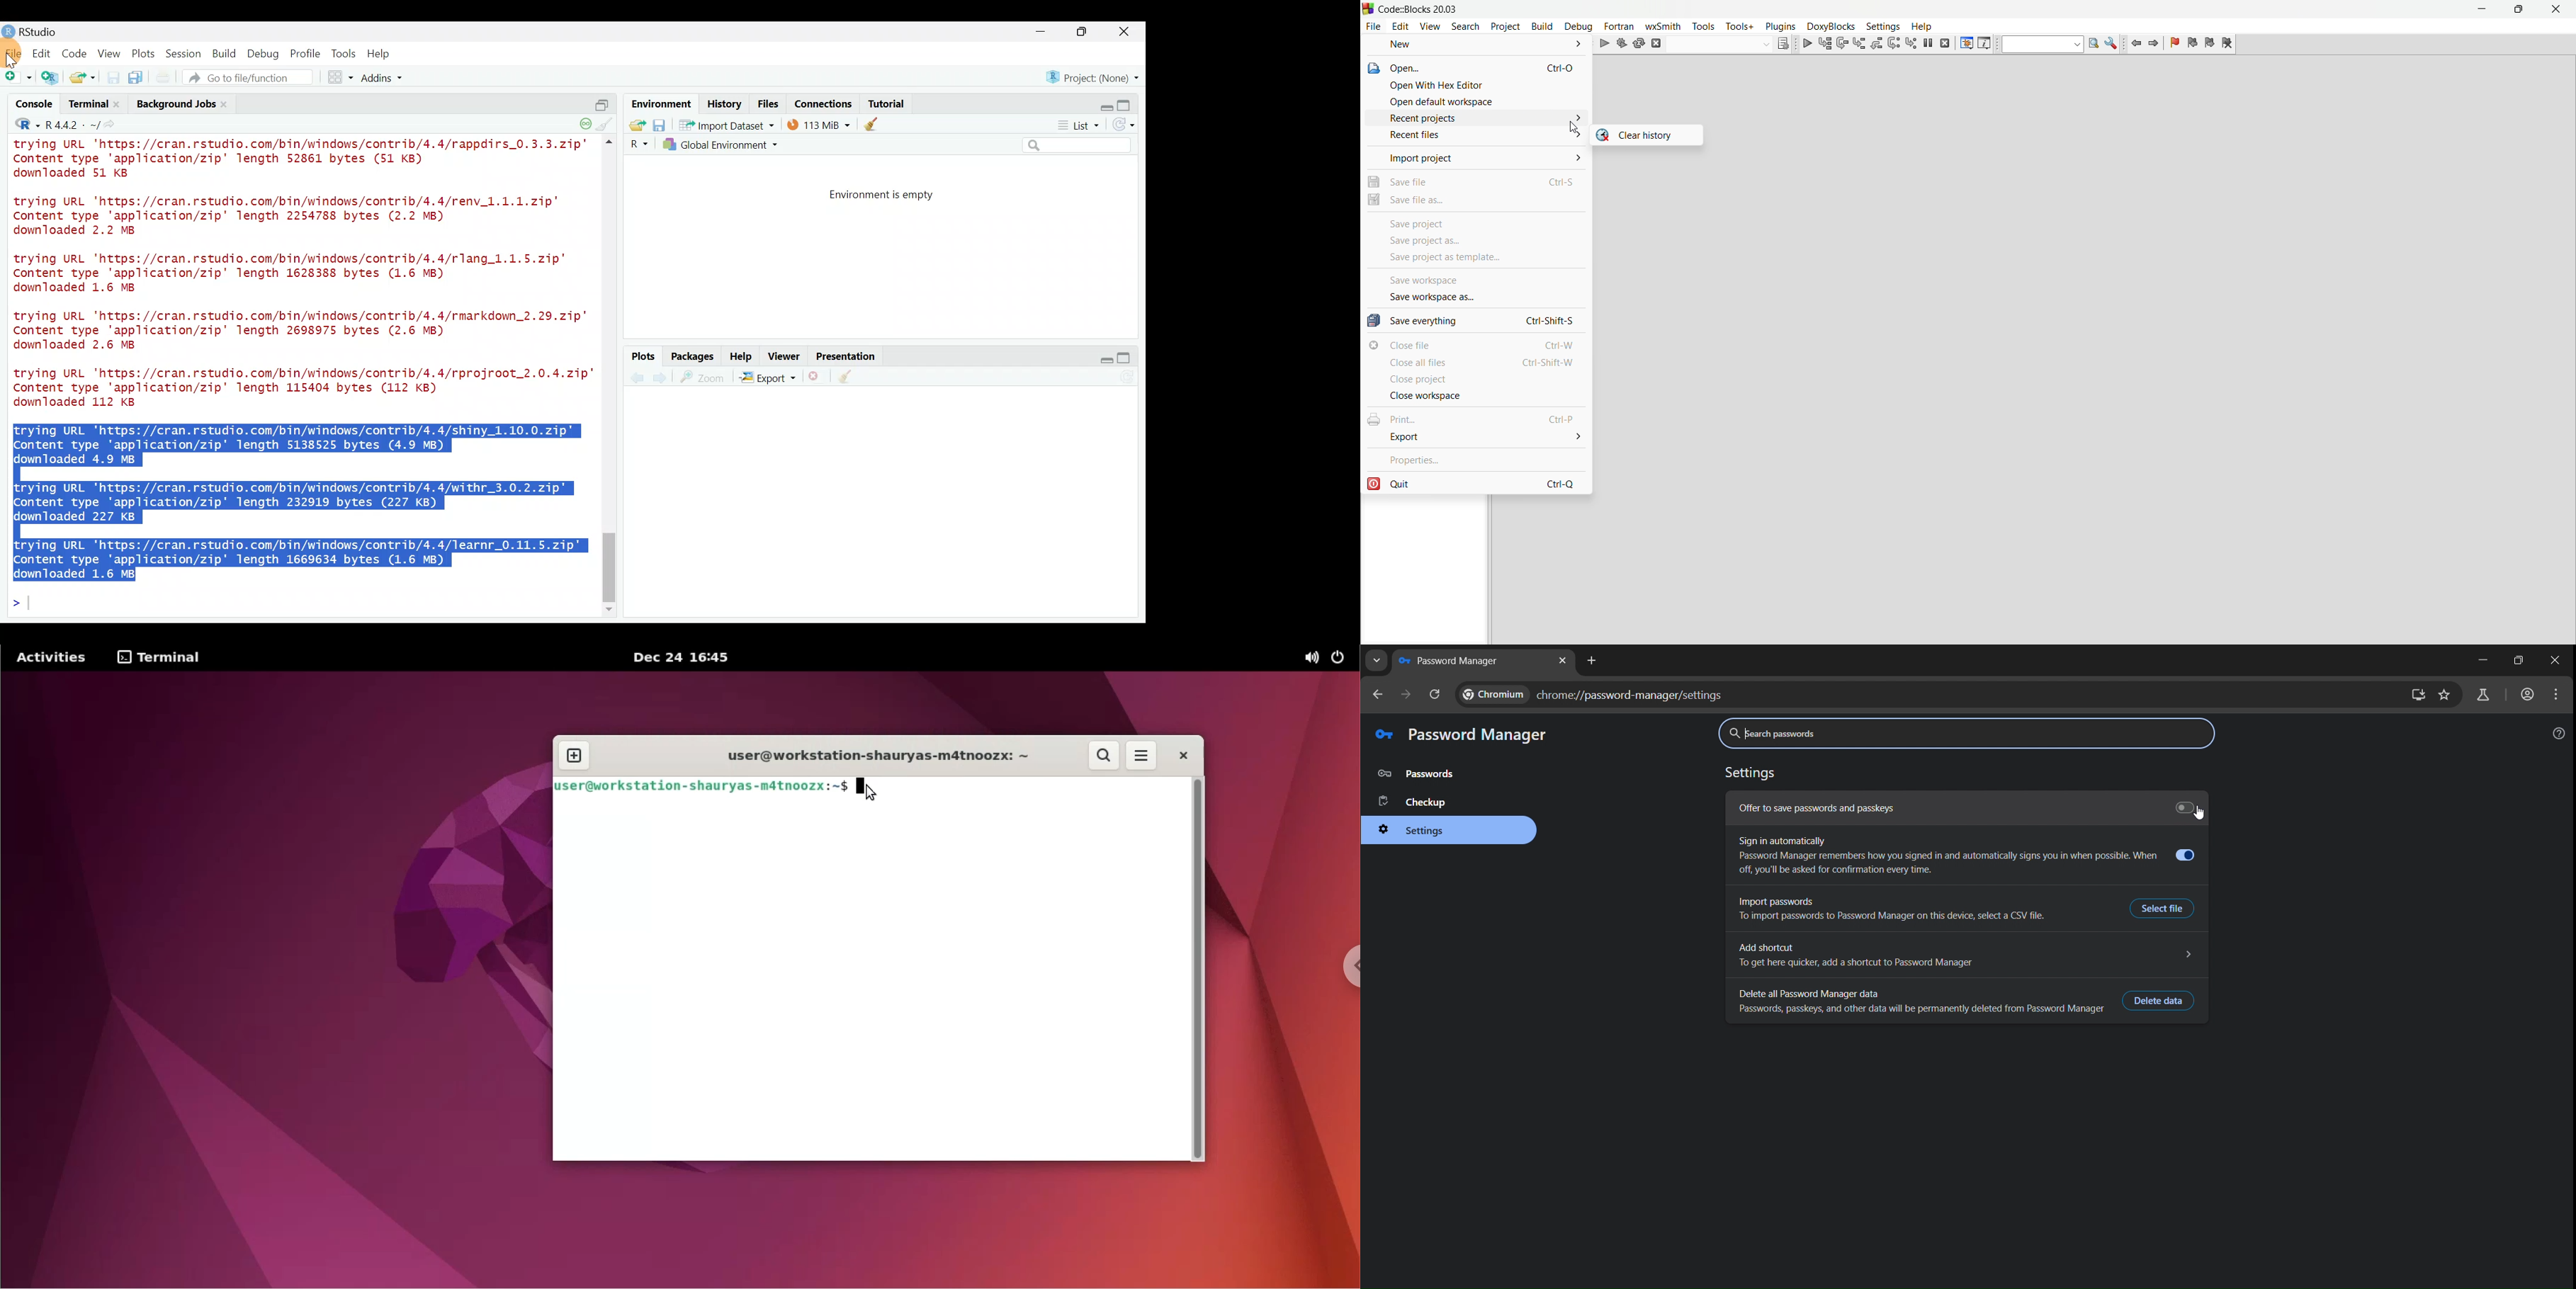  Describe the element at coordinates (17, 78) in the screenshot. I see `New file` at that location.